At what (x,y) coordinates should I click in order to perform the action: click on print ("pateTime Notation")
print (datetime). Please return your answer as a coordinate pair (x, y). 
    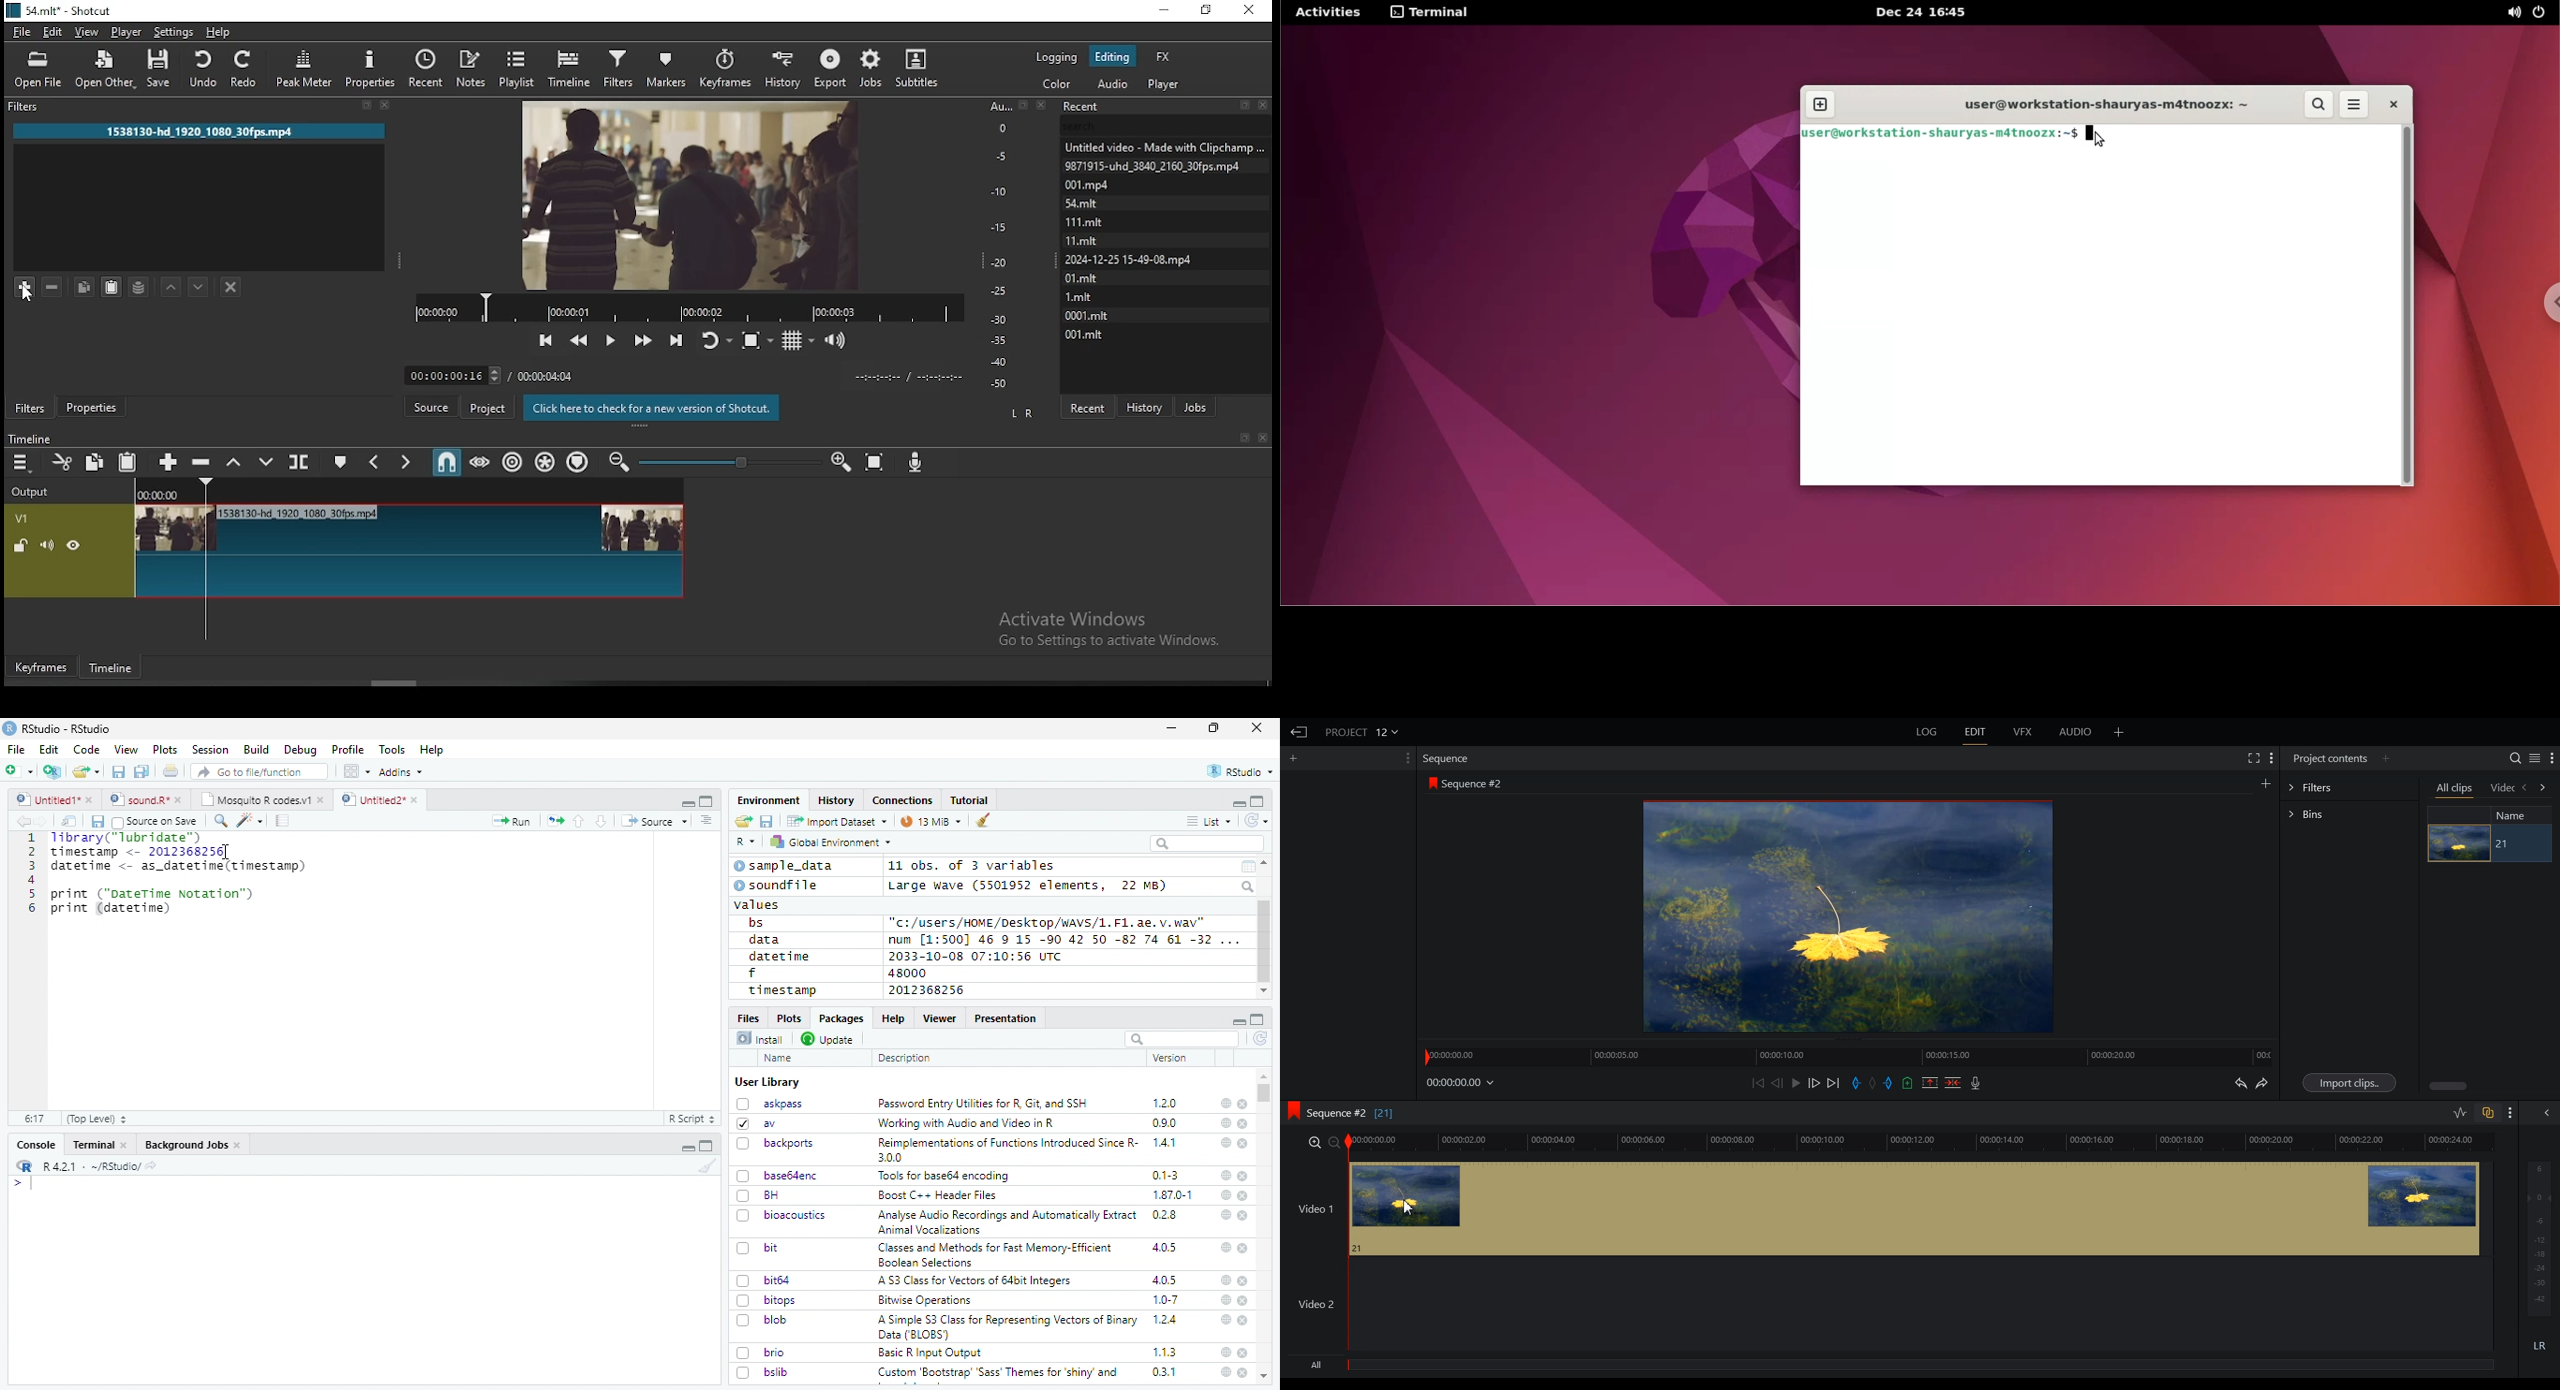
    Looking at the image, I should click on (154, 902).